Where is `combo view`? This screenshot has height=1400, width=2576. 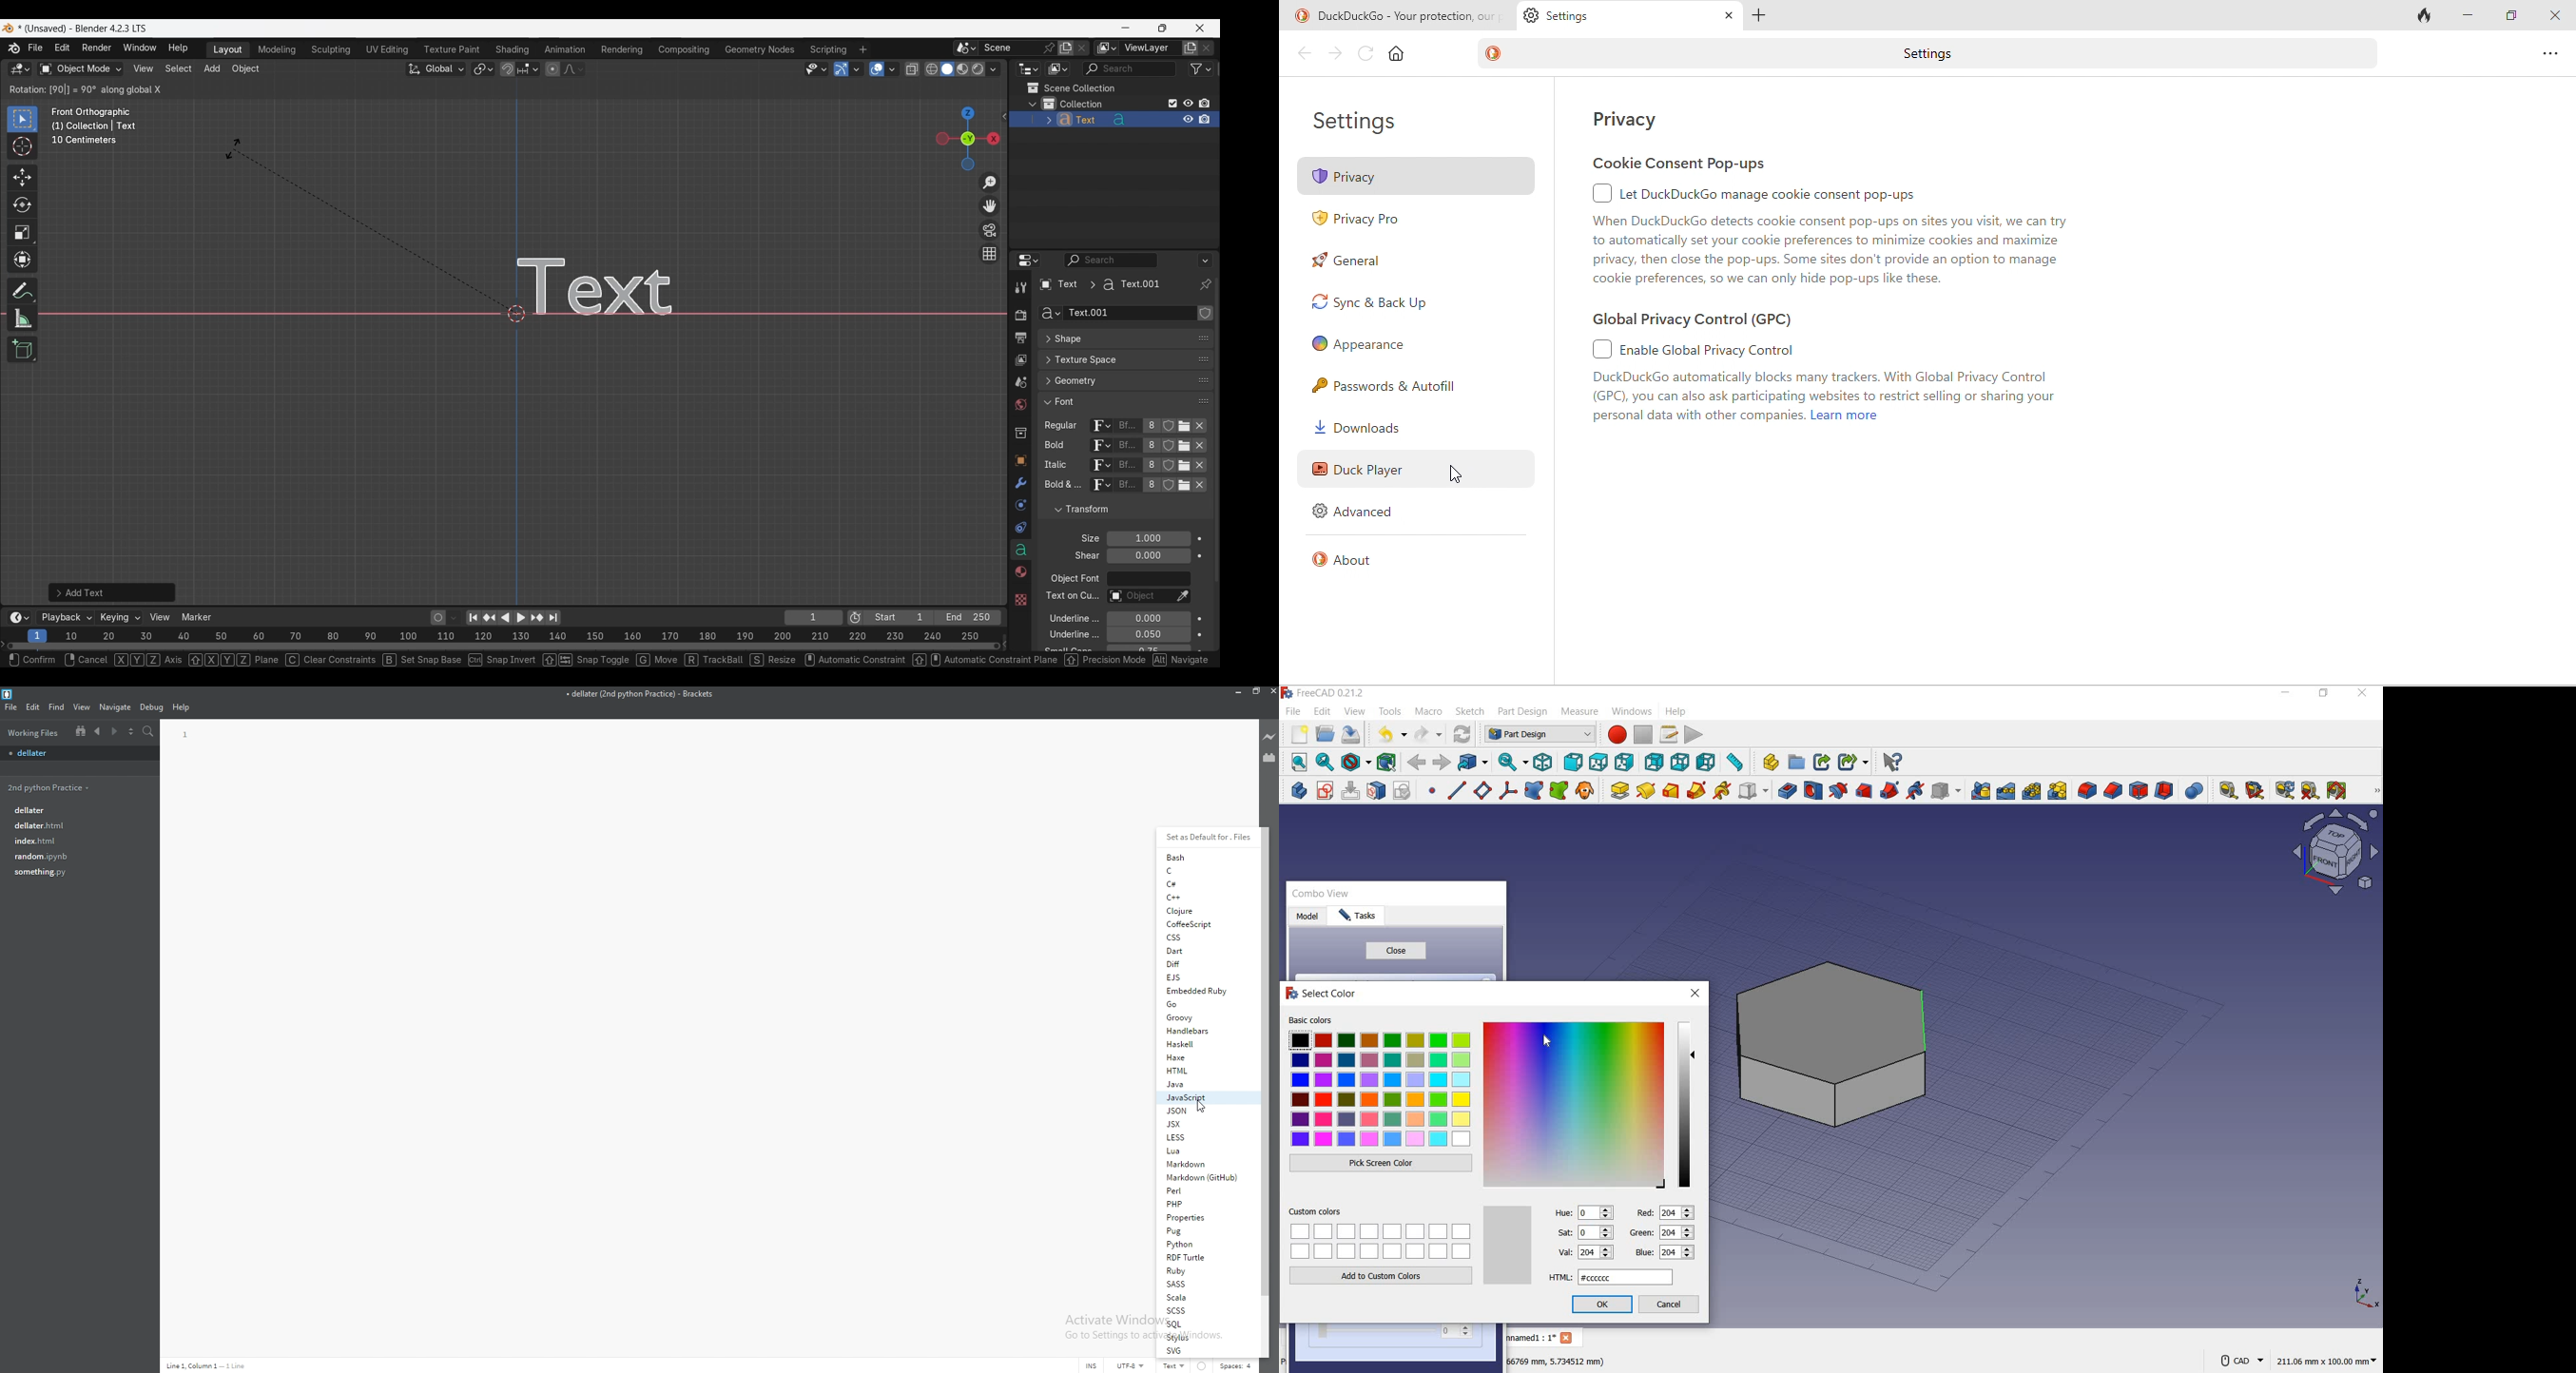
combo view is located at coordinates (1322, 896).